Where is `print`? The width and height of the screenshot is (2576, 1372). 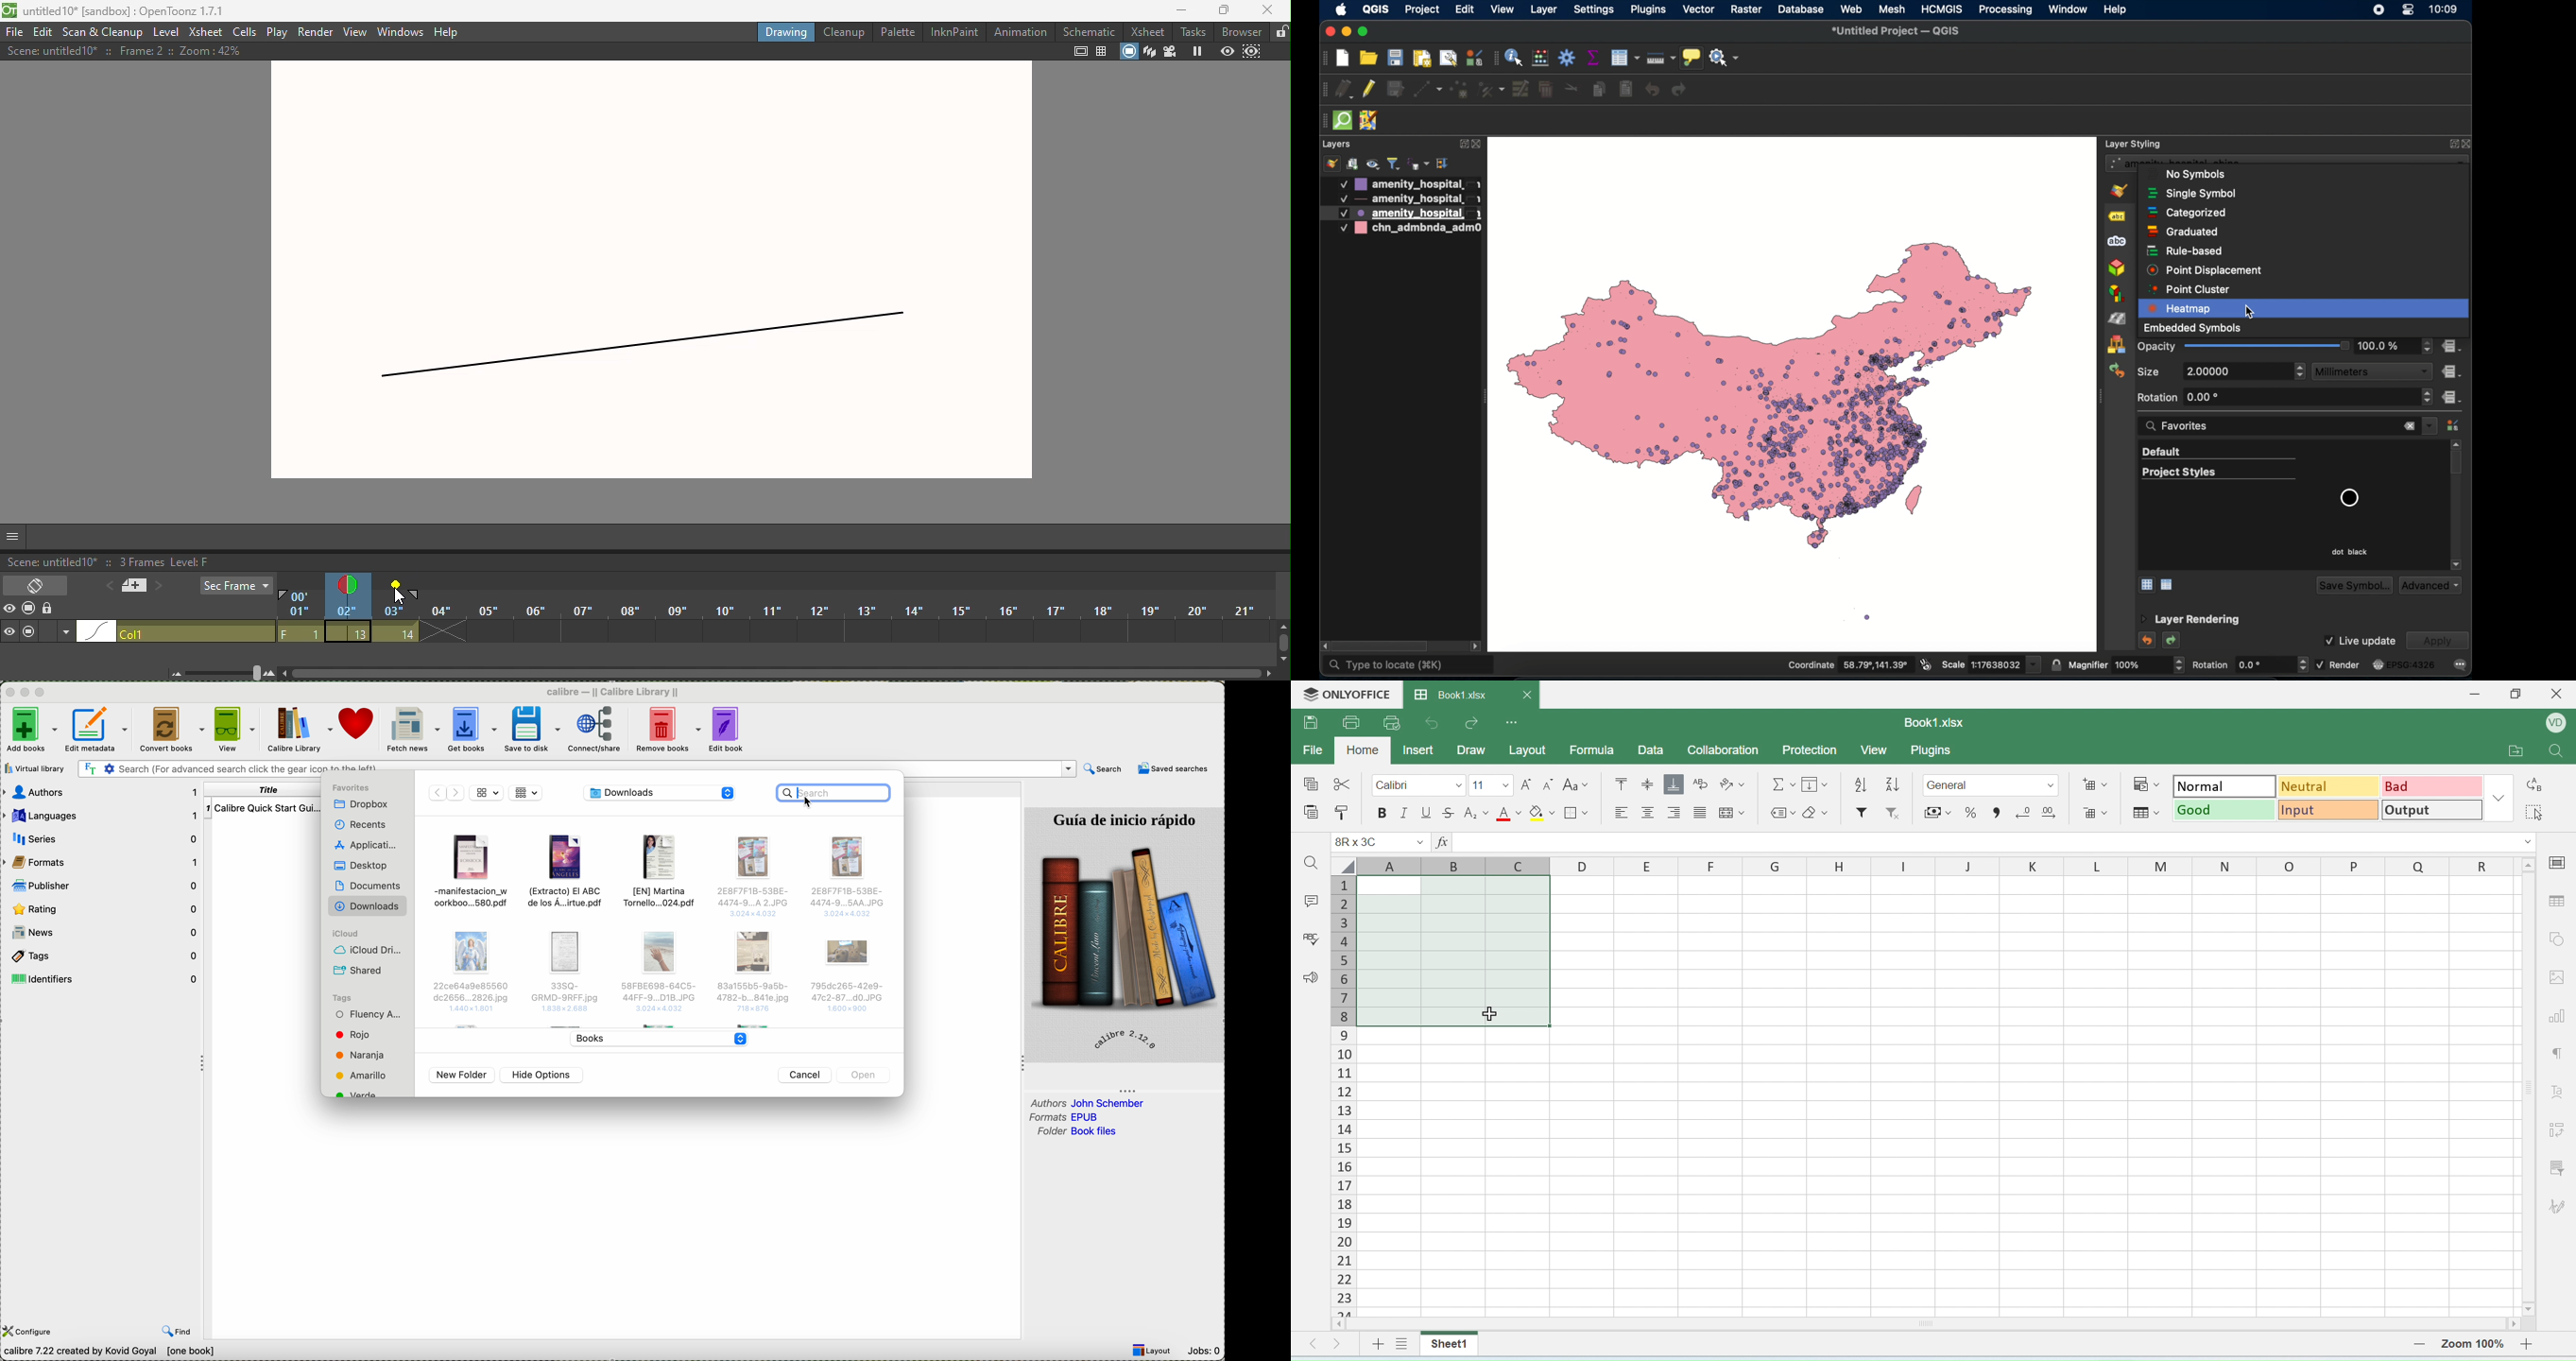
print is located at coordinates (1354, 721).